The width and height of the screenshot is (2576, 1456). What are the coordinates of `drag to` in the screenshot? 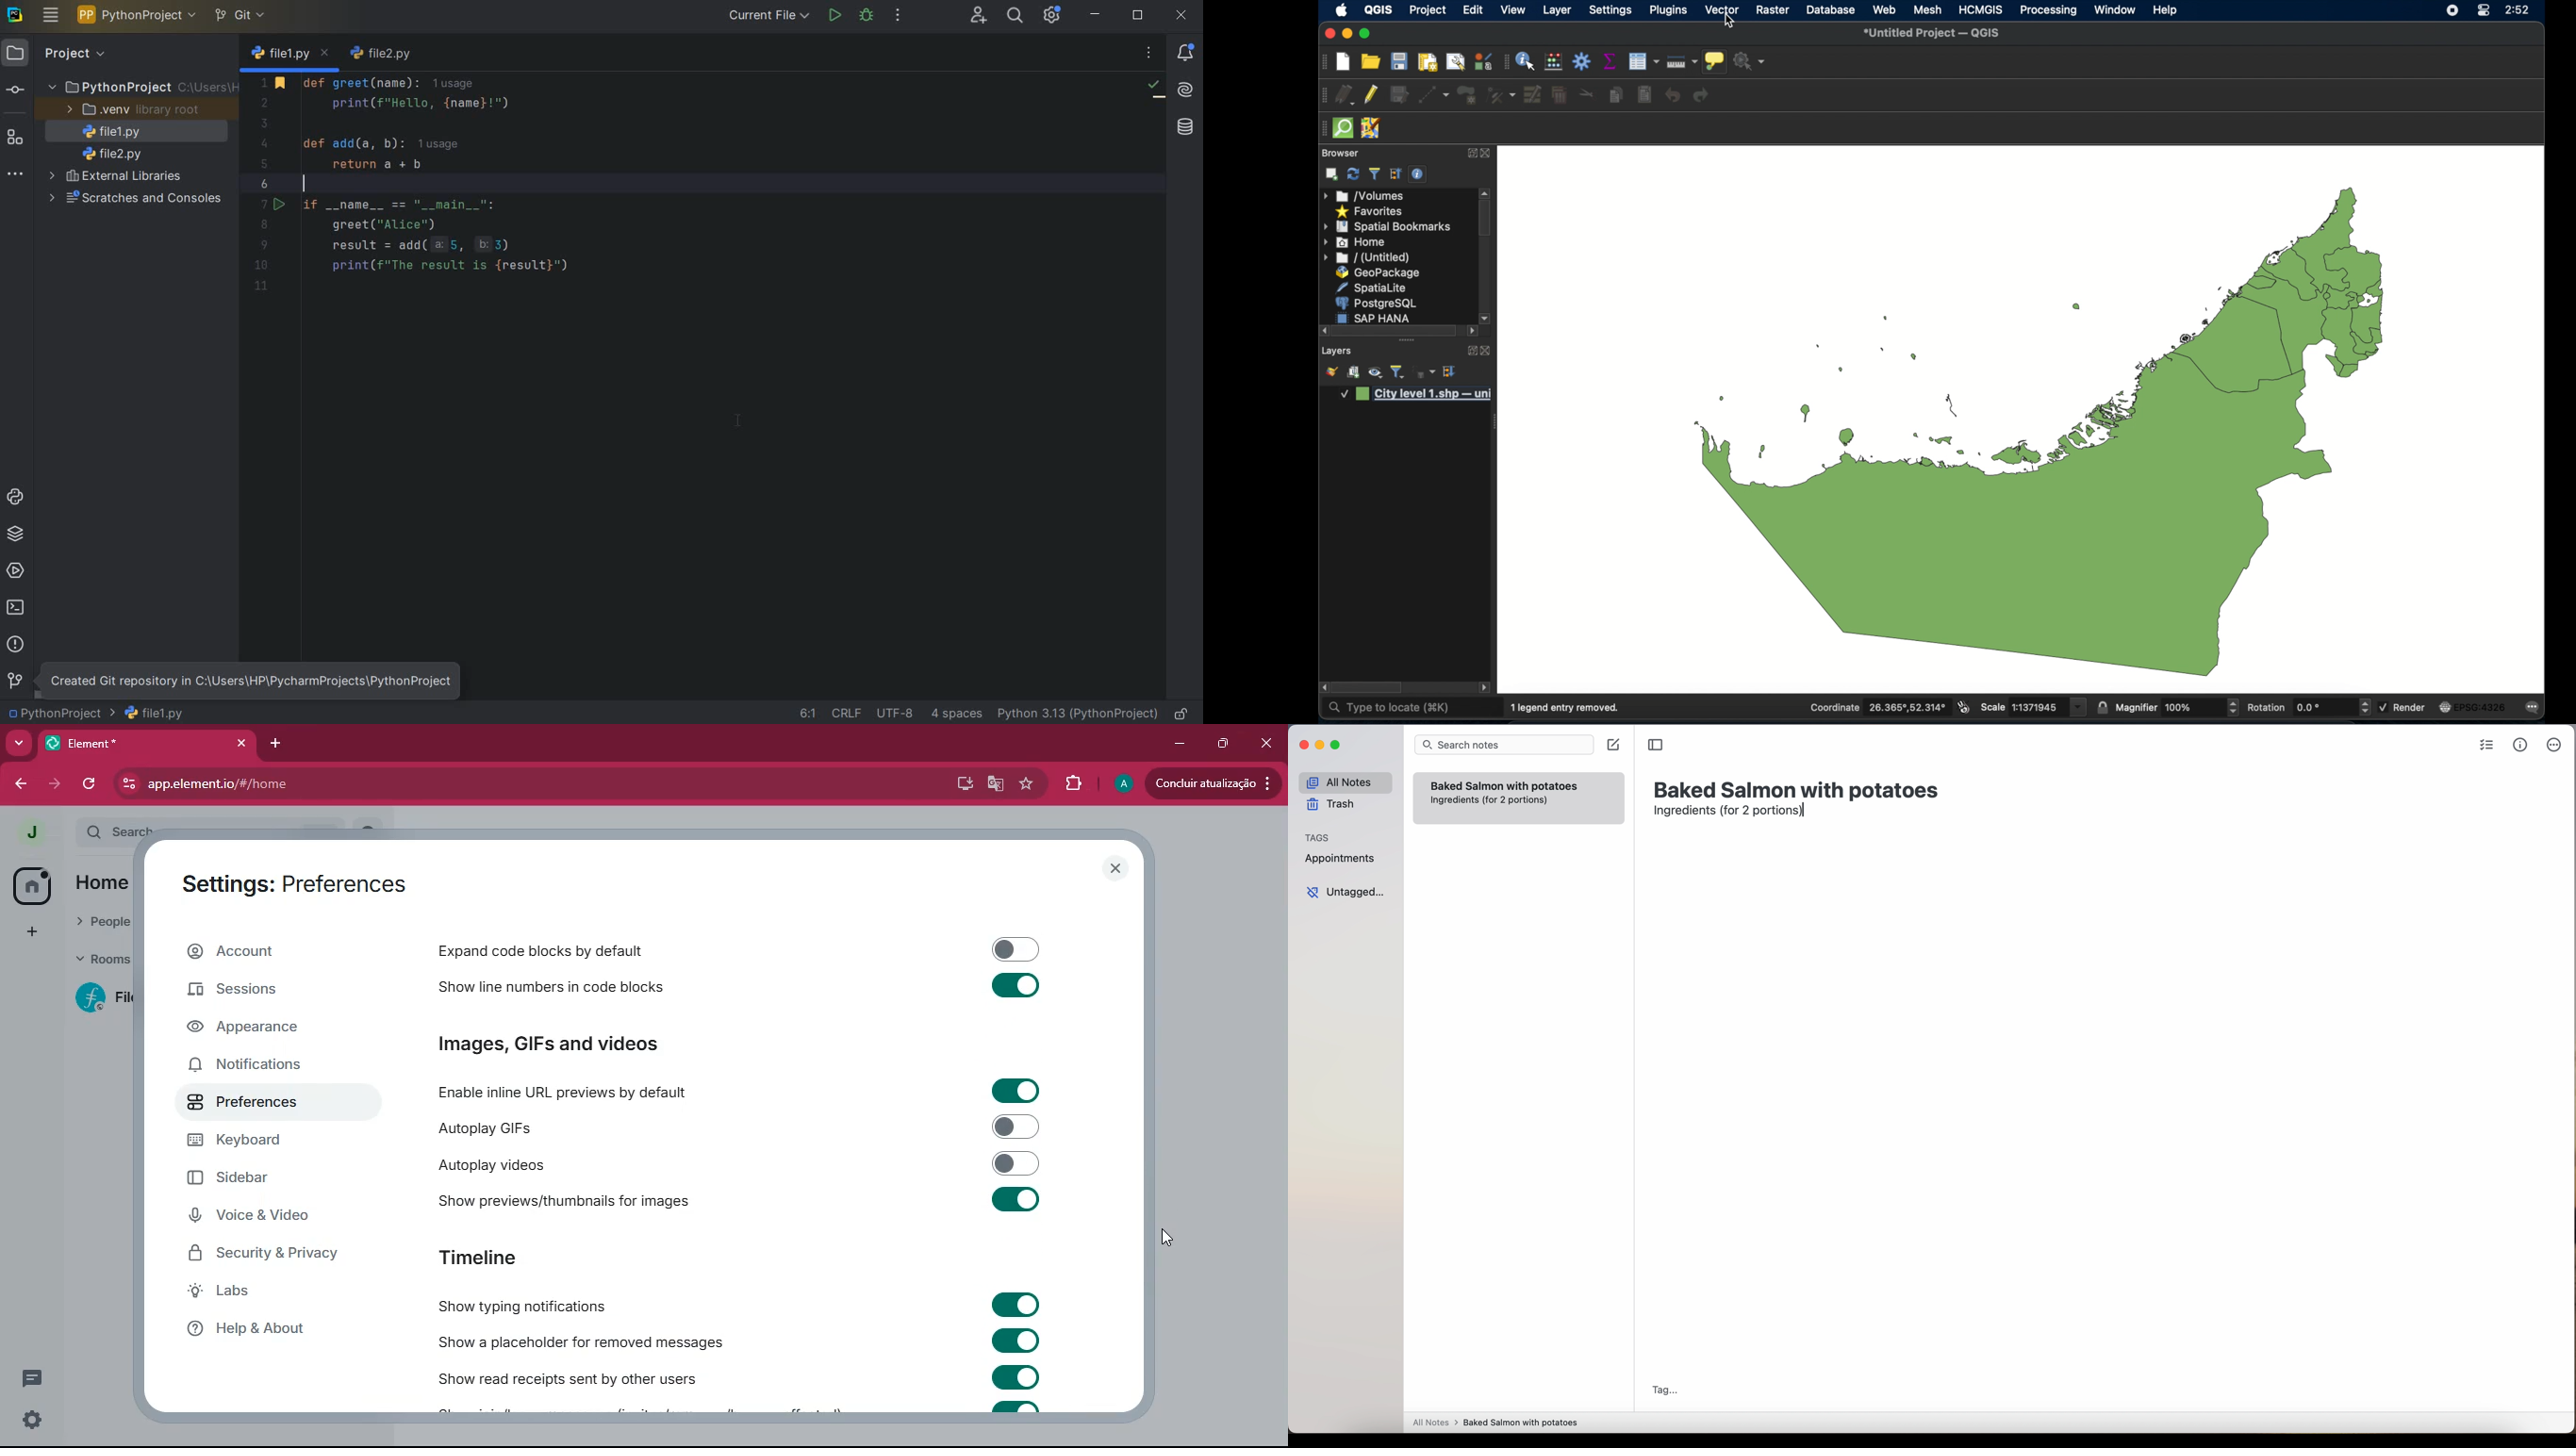 It's located at (1168, 1238).